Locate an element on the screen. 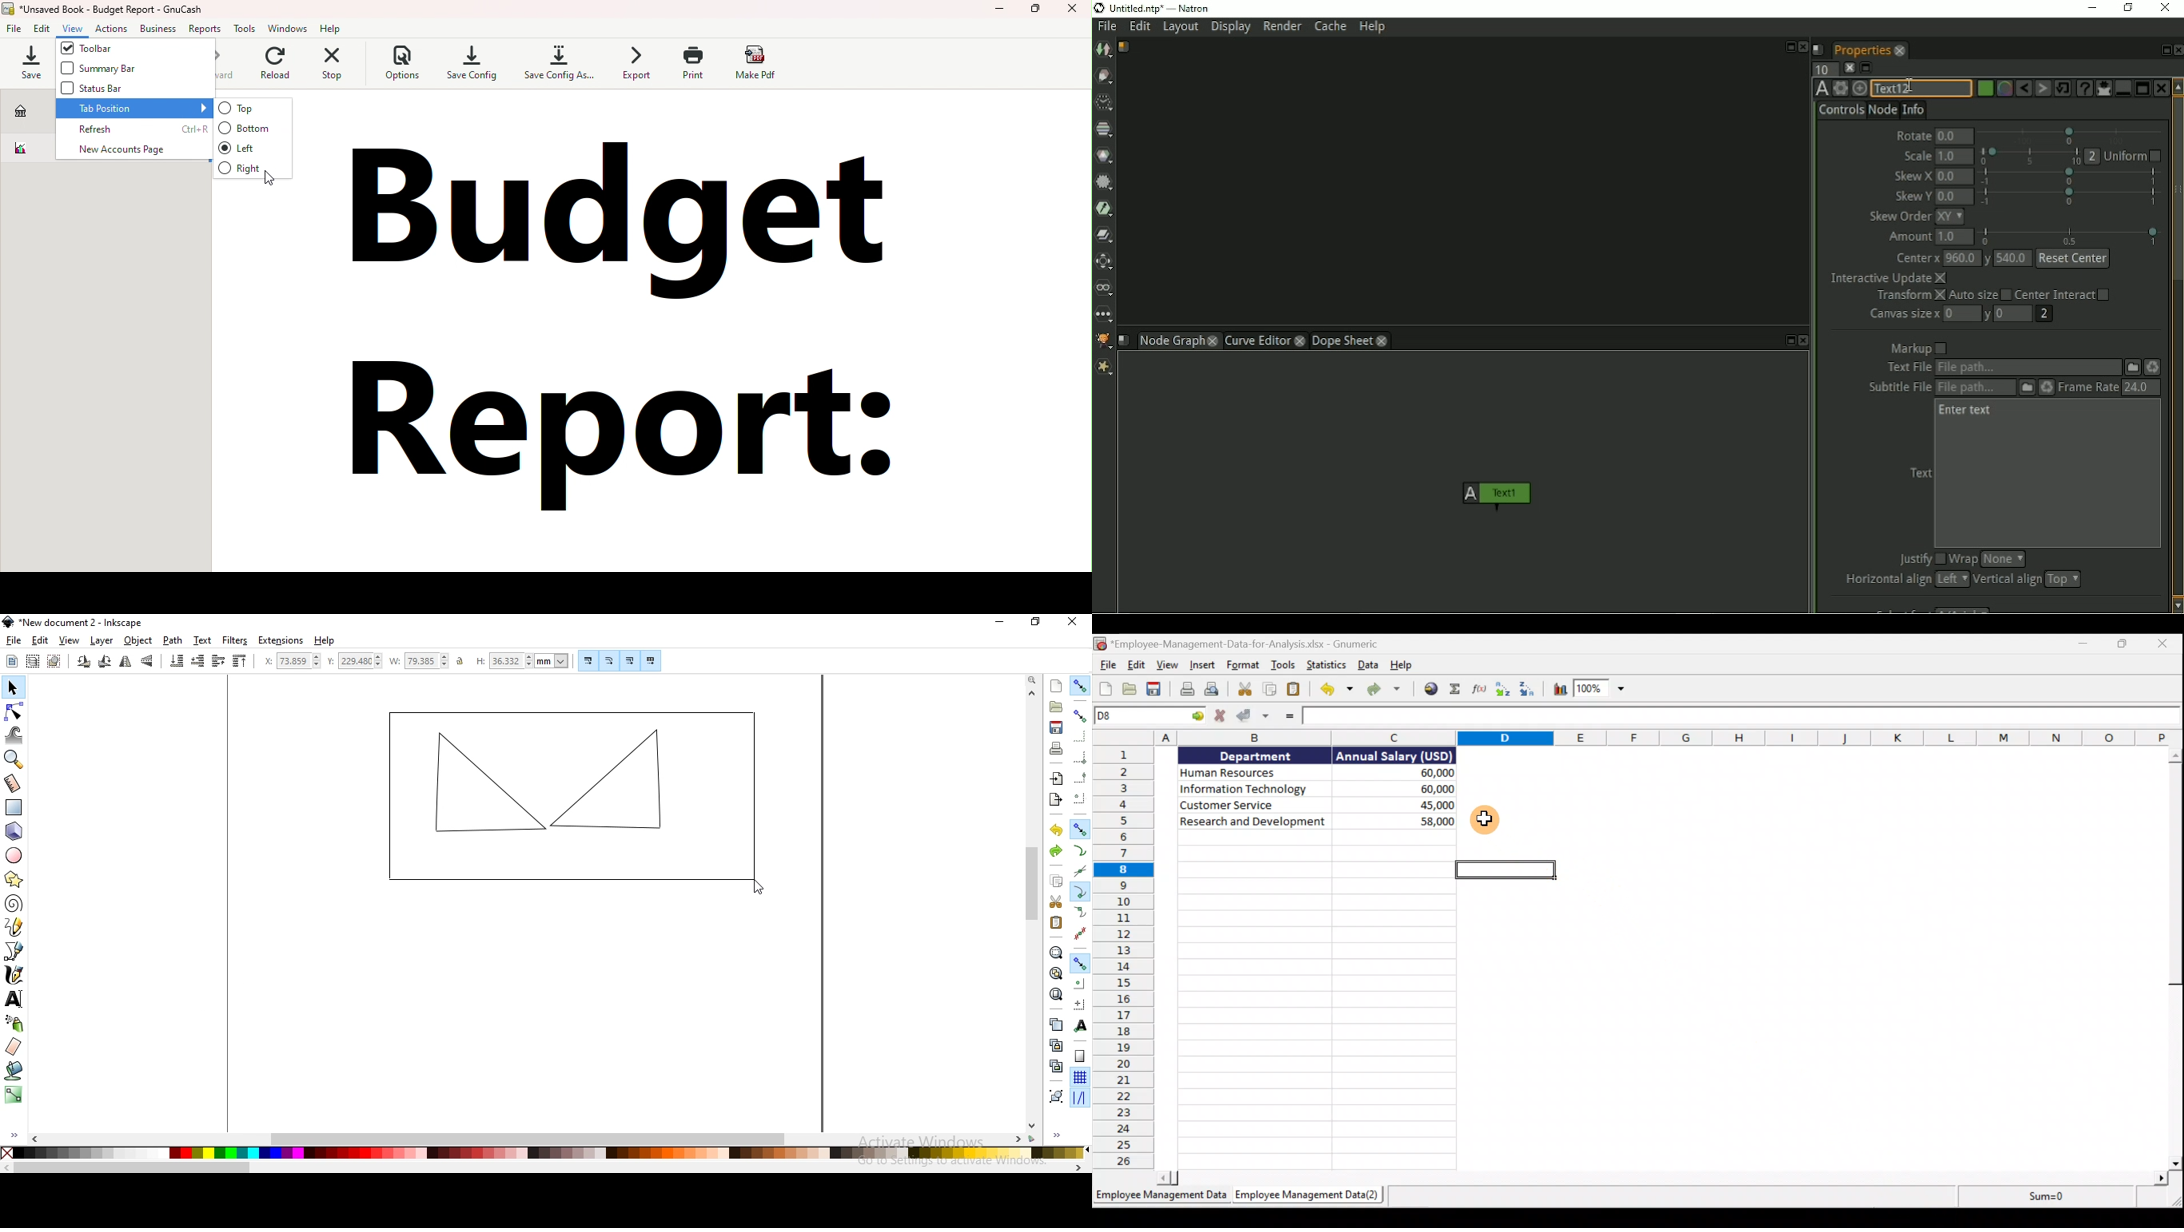  raise selection one step is located at coordinates (217, 662).